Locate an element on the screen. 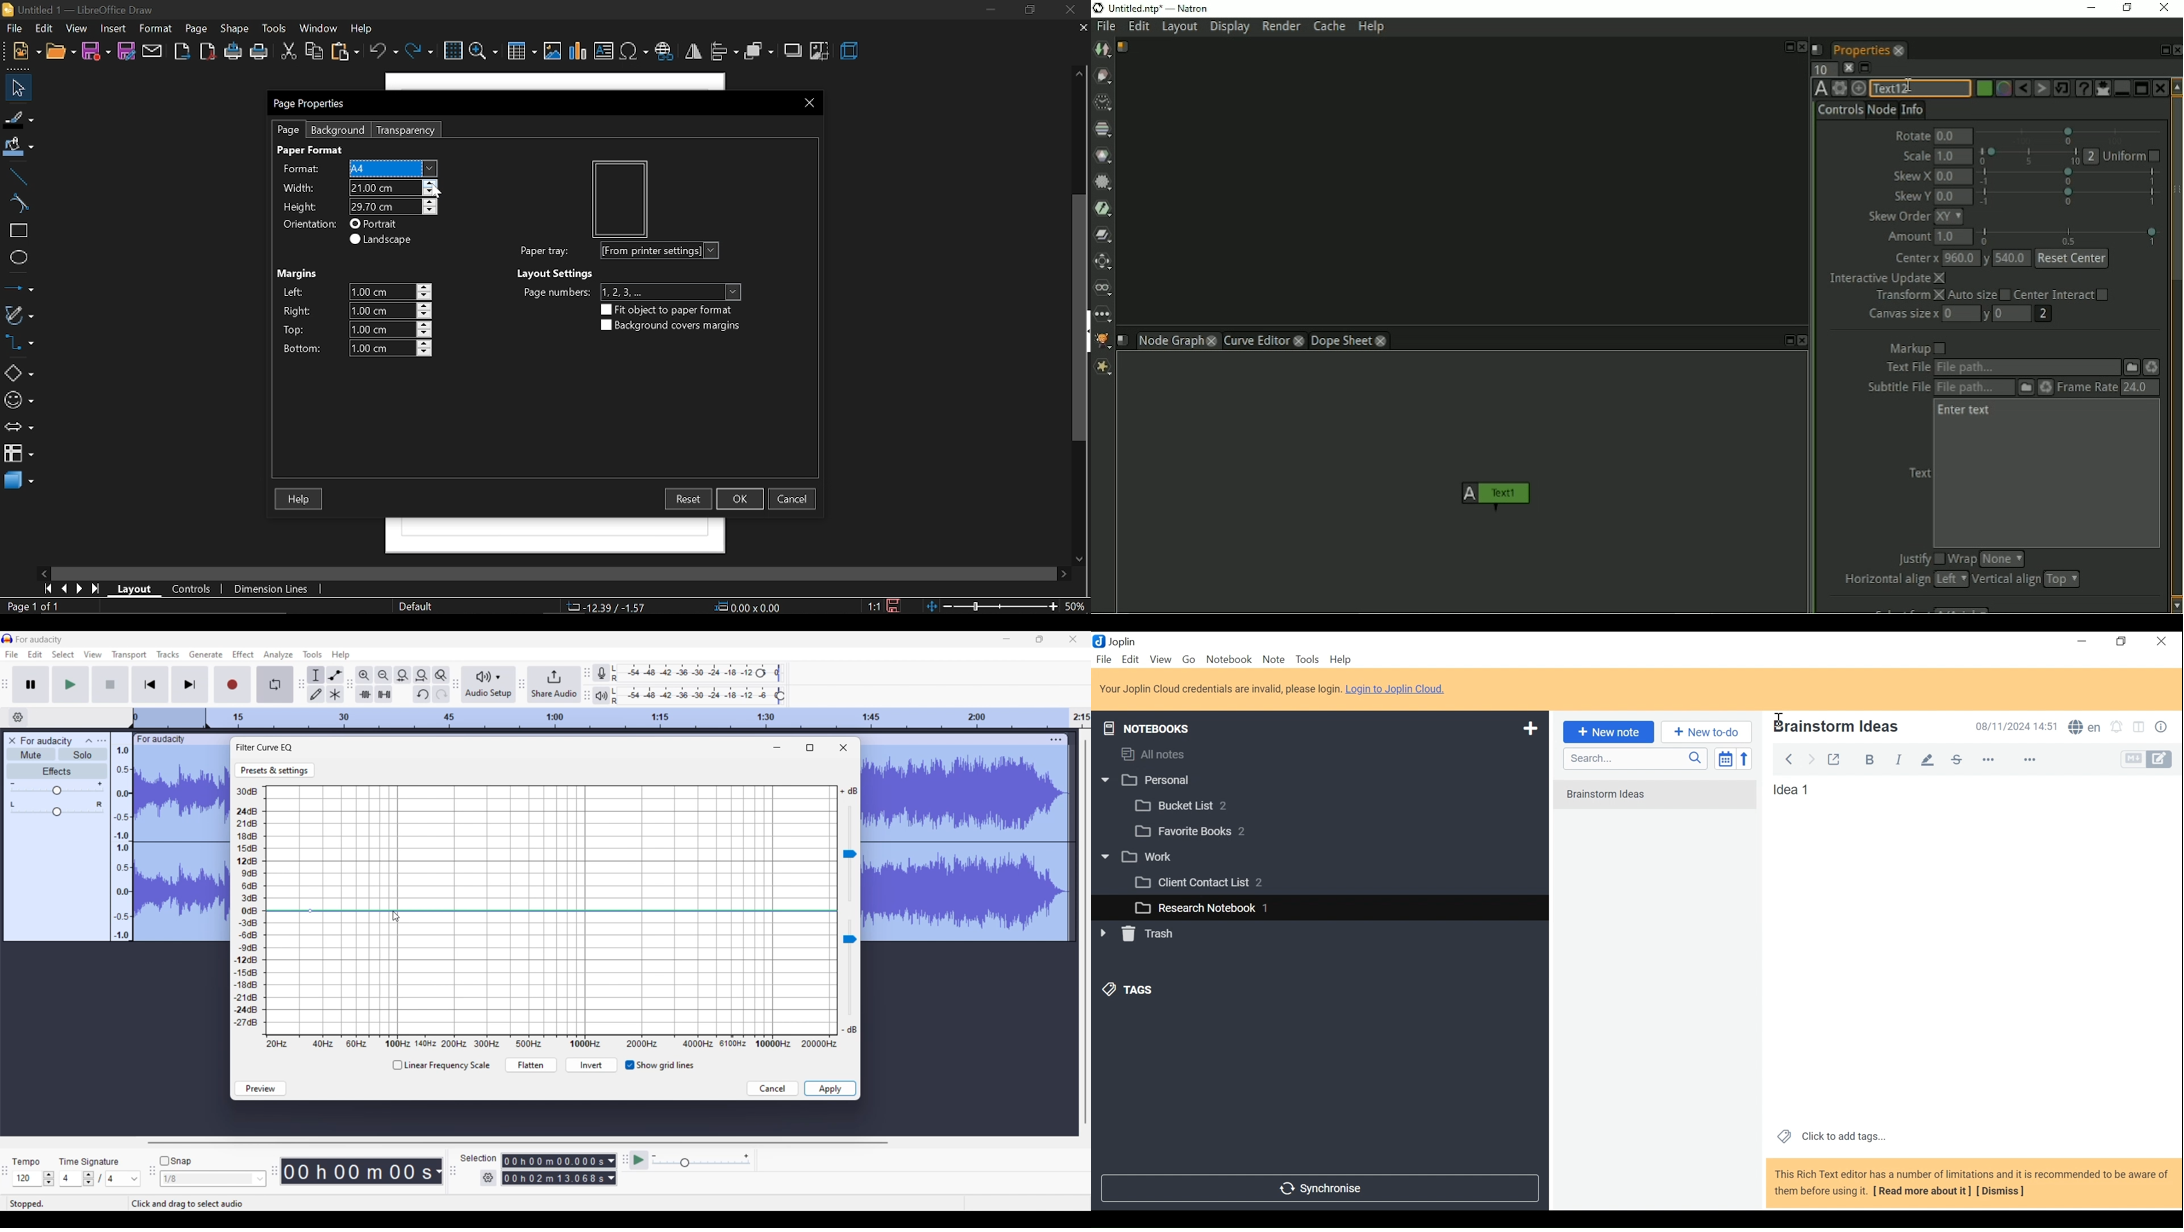 This screenshot has width=2184, height=1232. view is located at coordinates (77, 29).